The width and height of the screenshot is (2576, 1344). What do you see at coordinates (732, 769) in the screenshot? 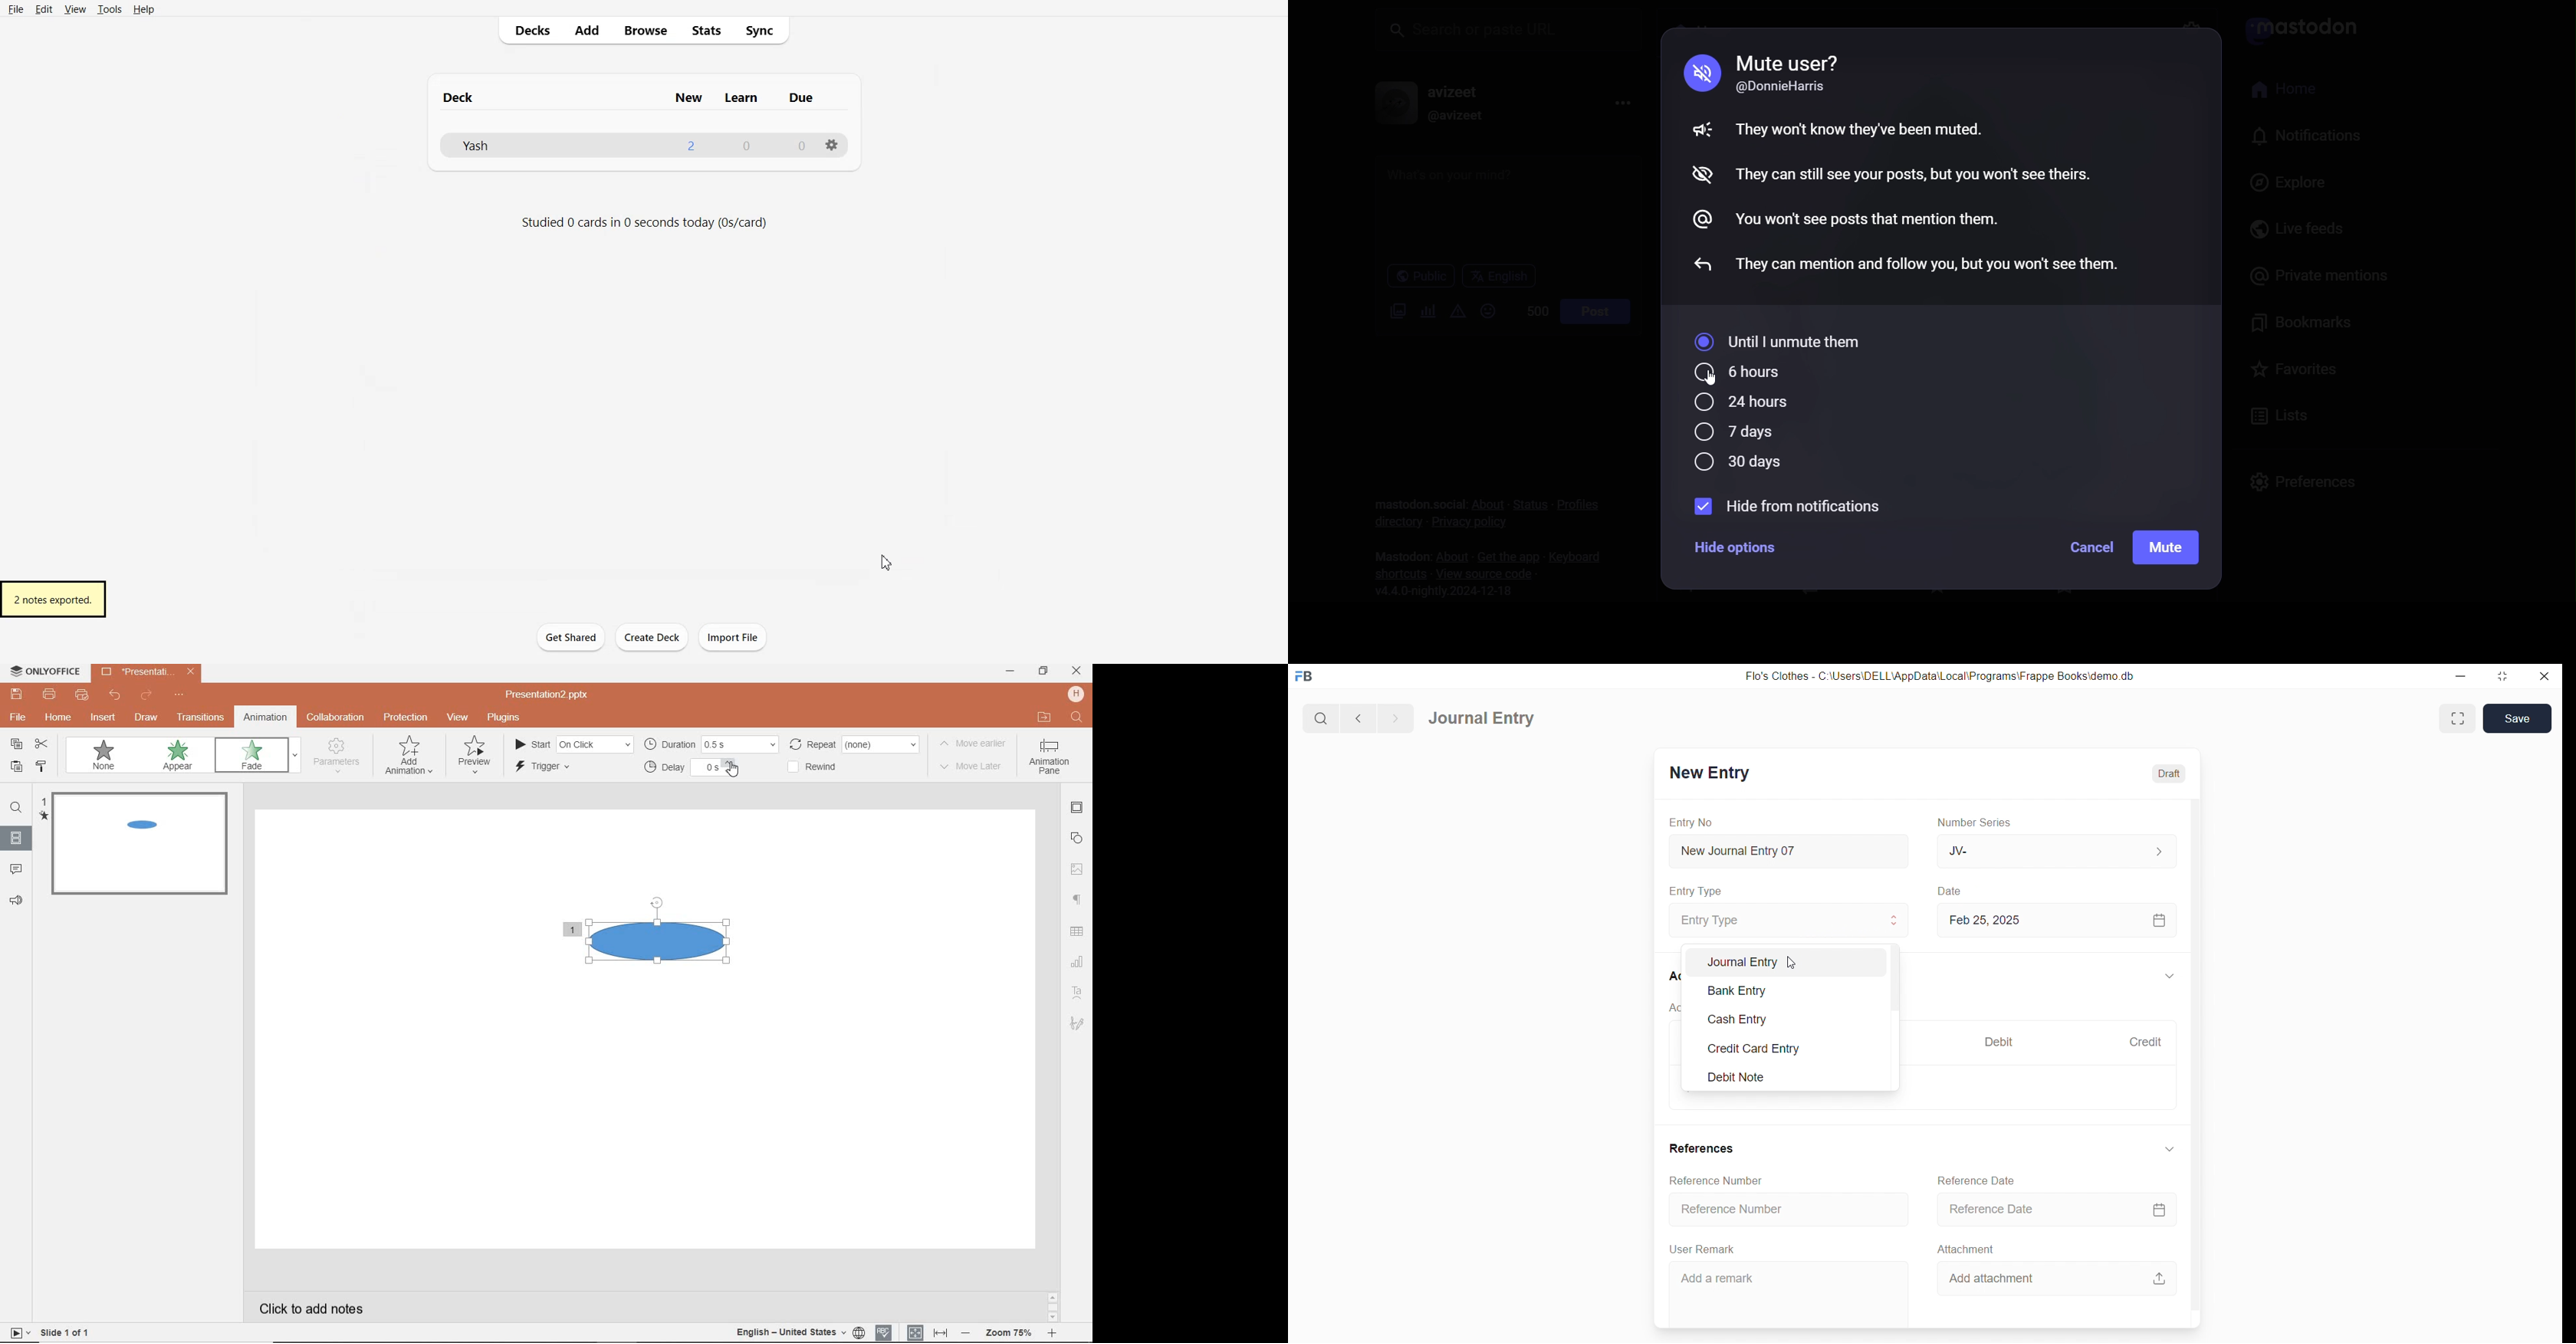
I see `CURSOR` at bounding box center [732, 769].